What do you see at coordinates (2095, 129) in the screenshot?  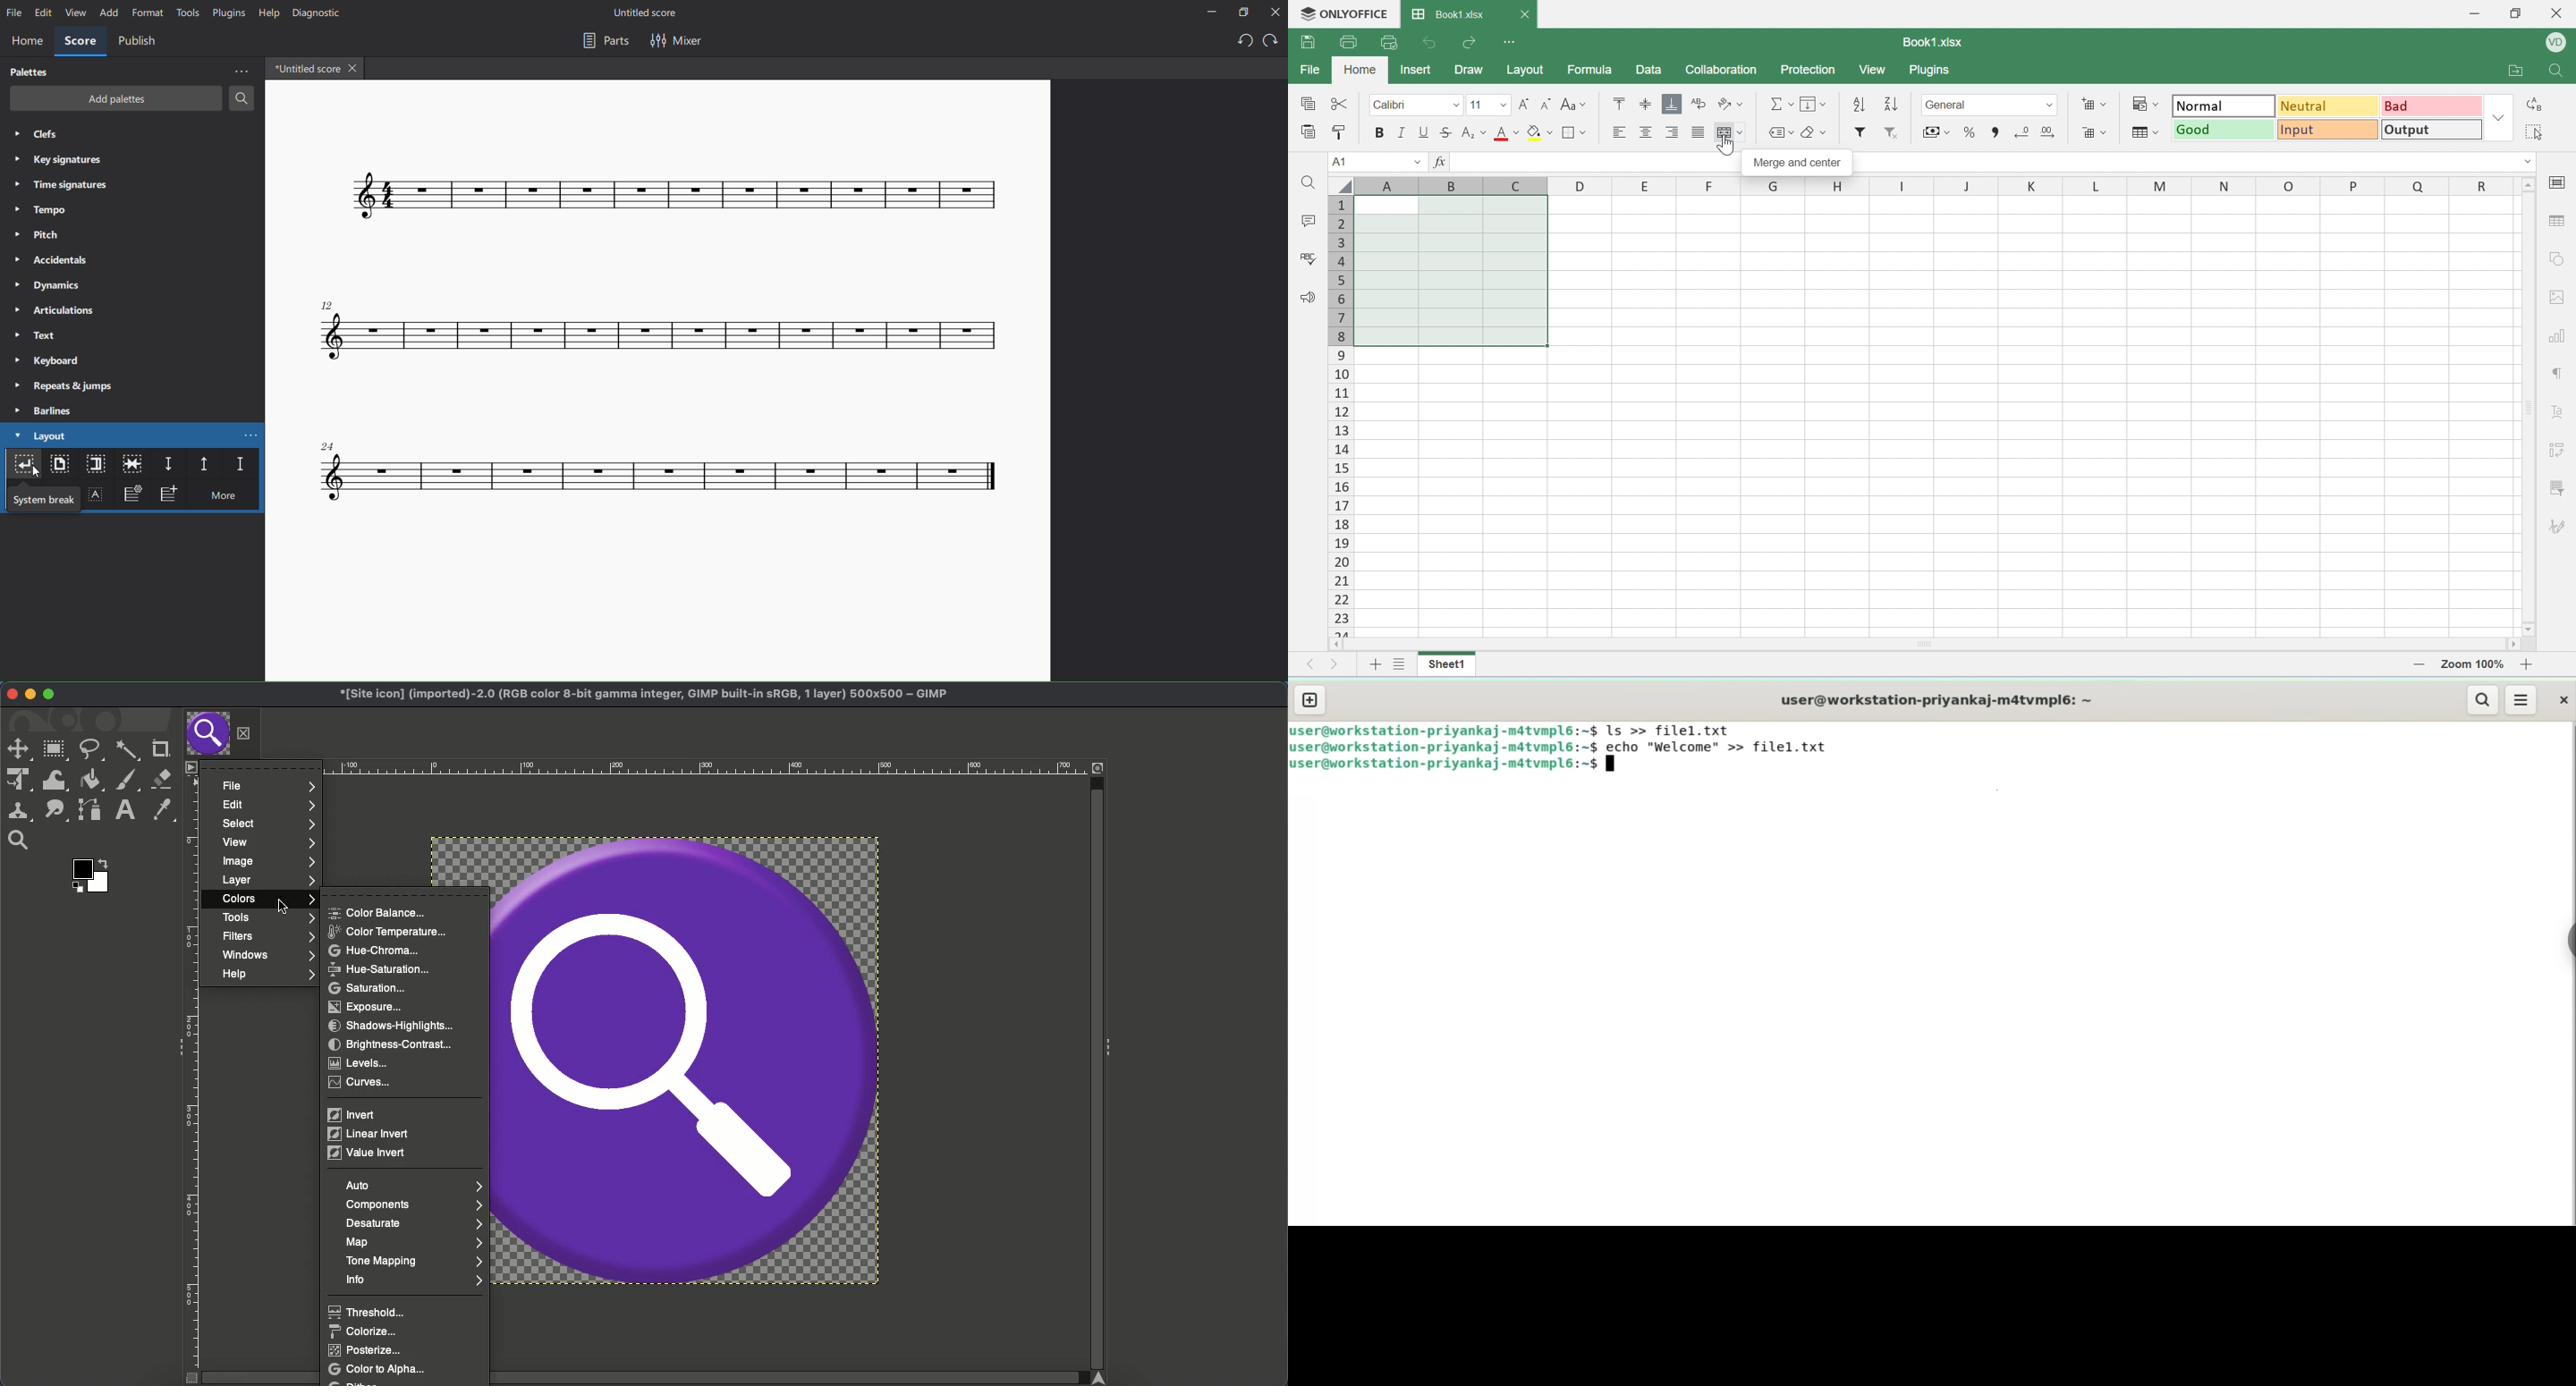 I see `remove cells` at bounding box center [2095, 129].